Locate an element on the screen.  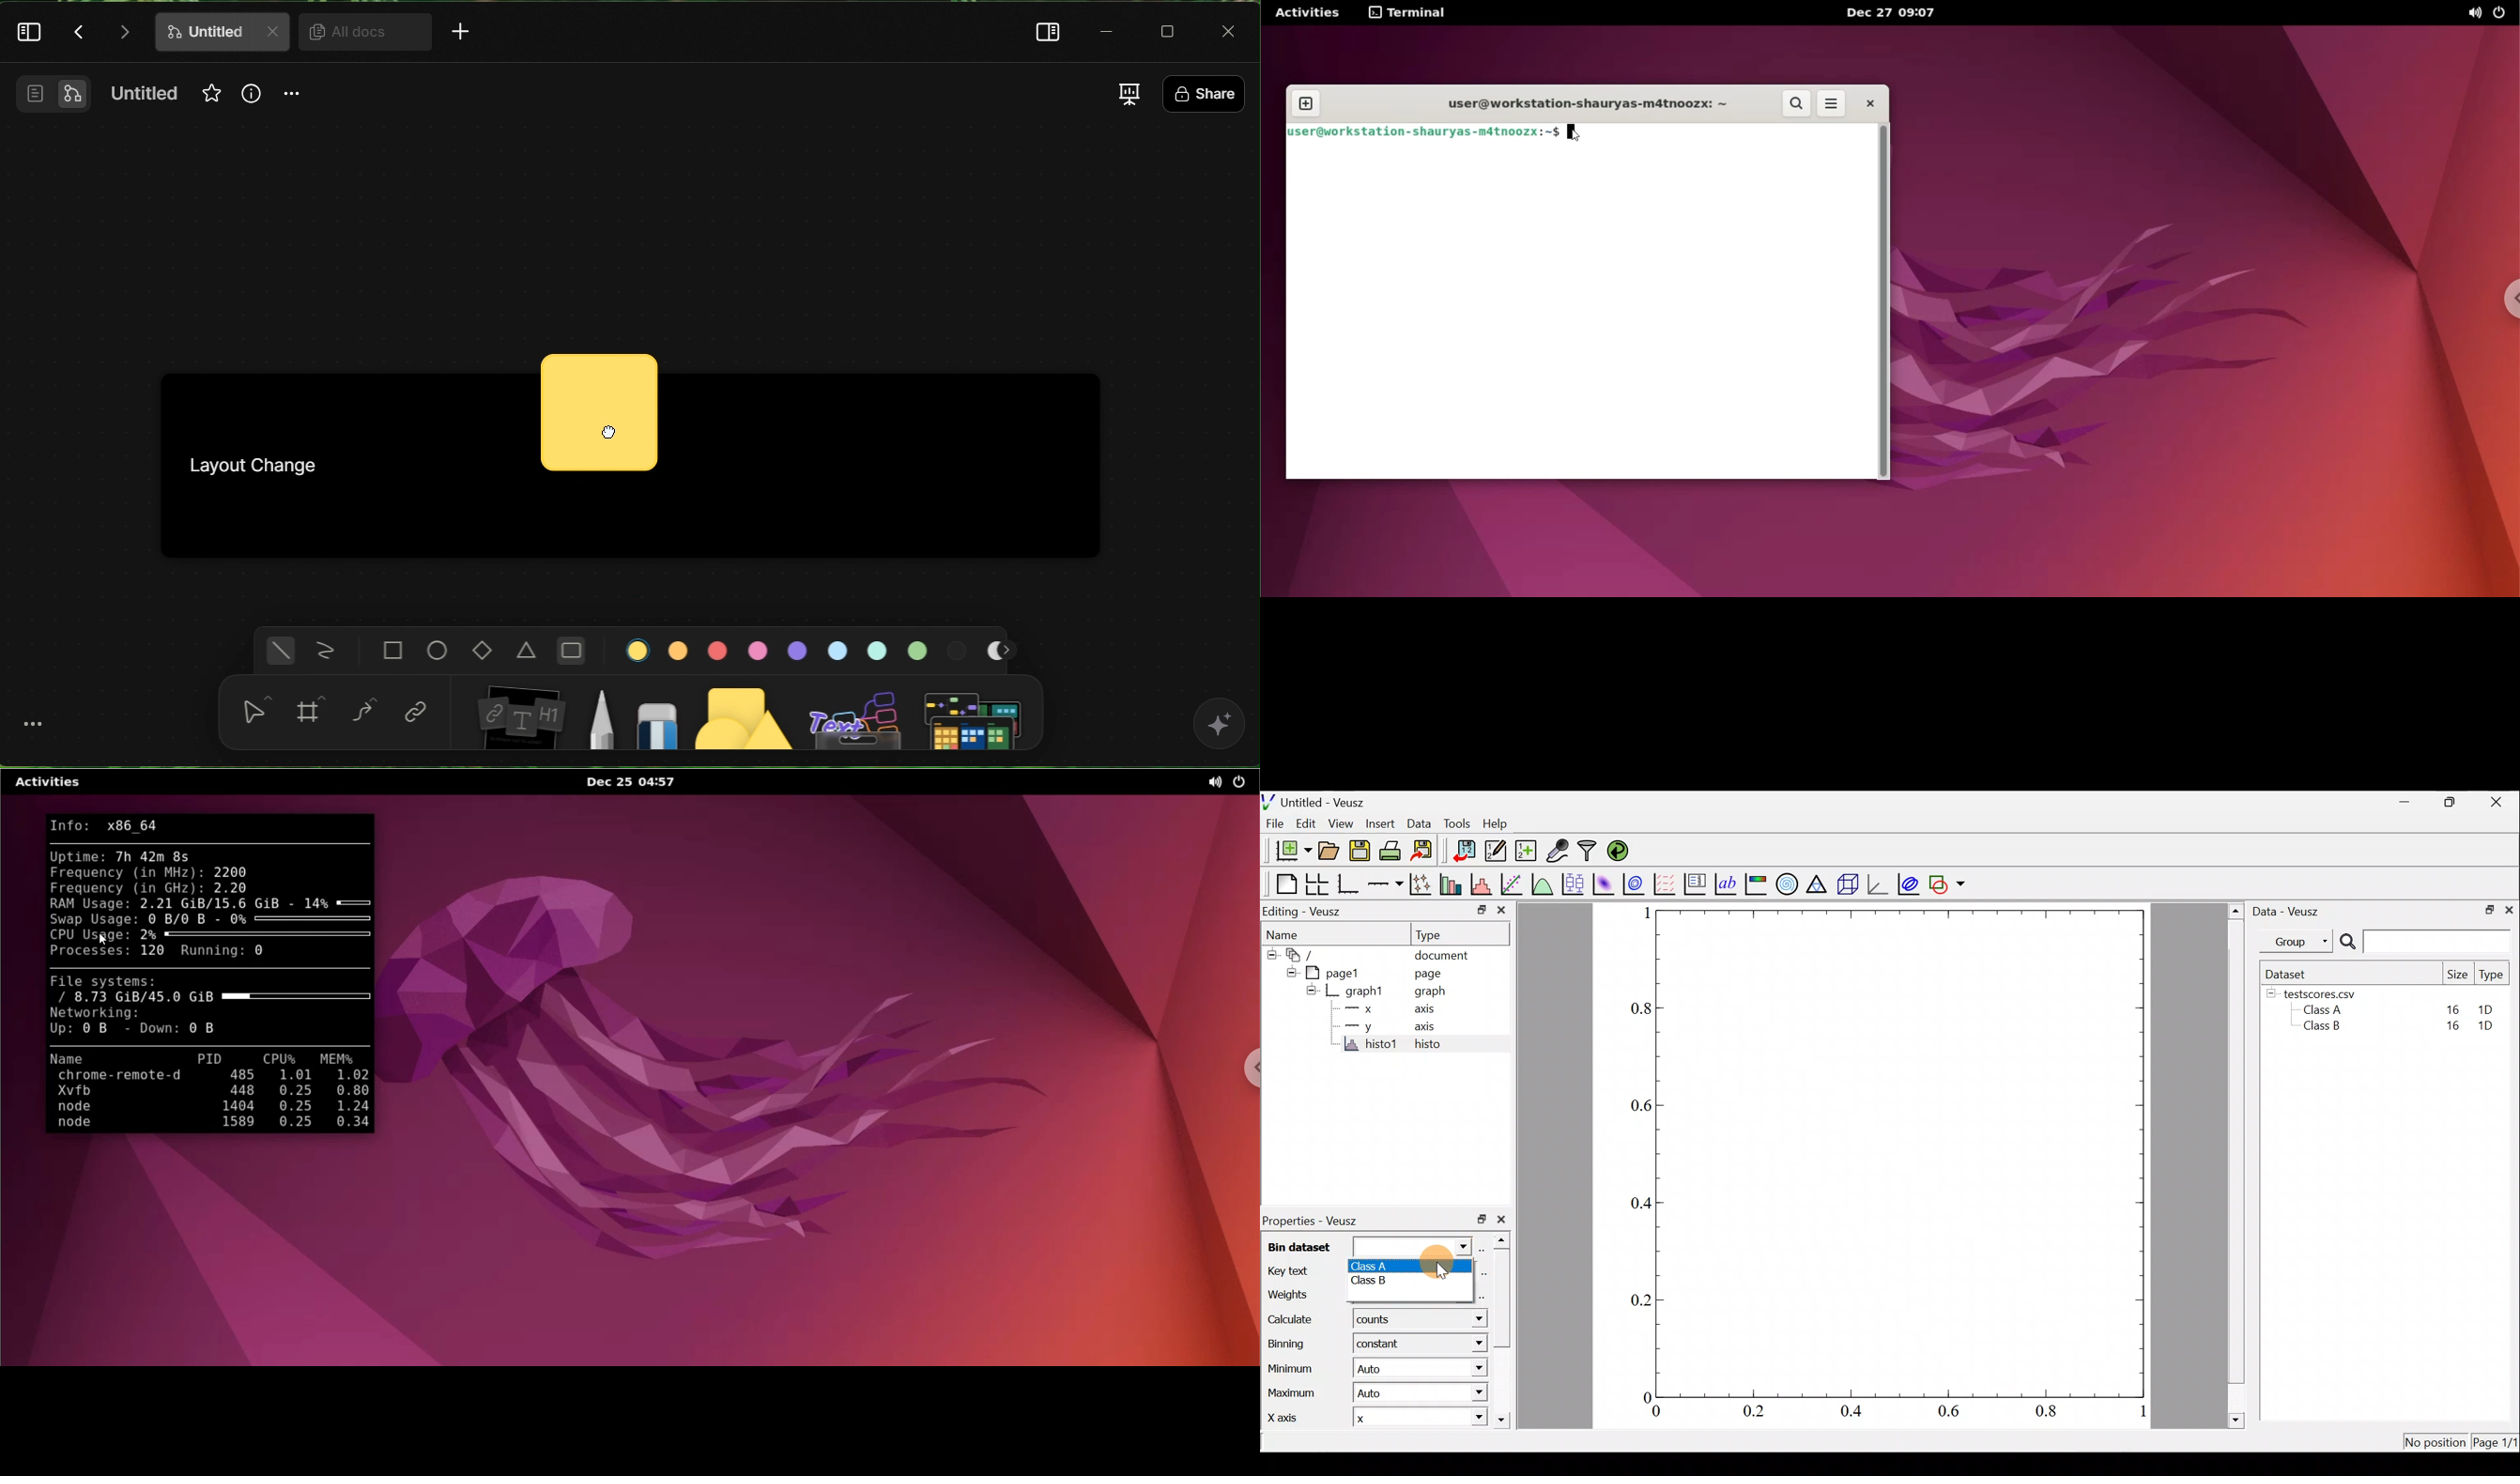
1 is located at coordinates (1641, 915).